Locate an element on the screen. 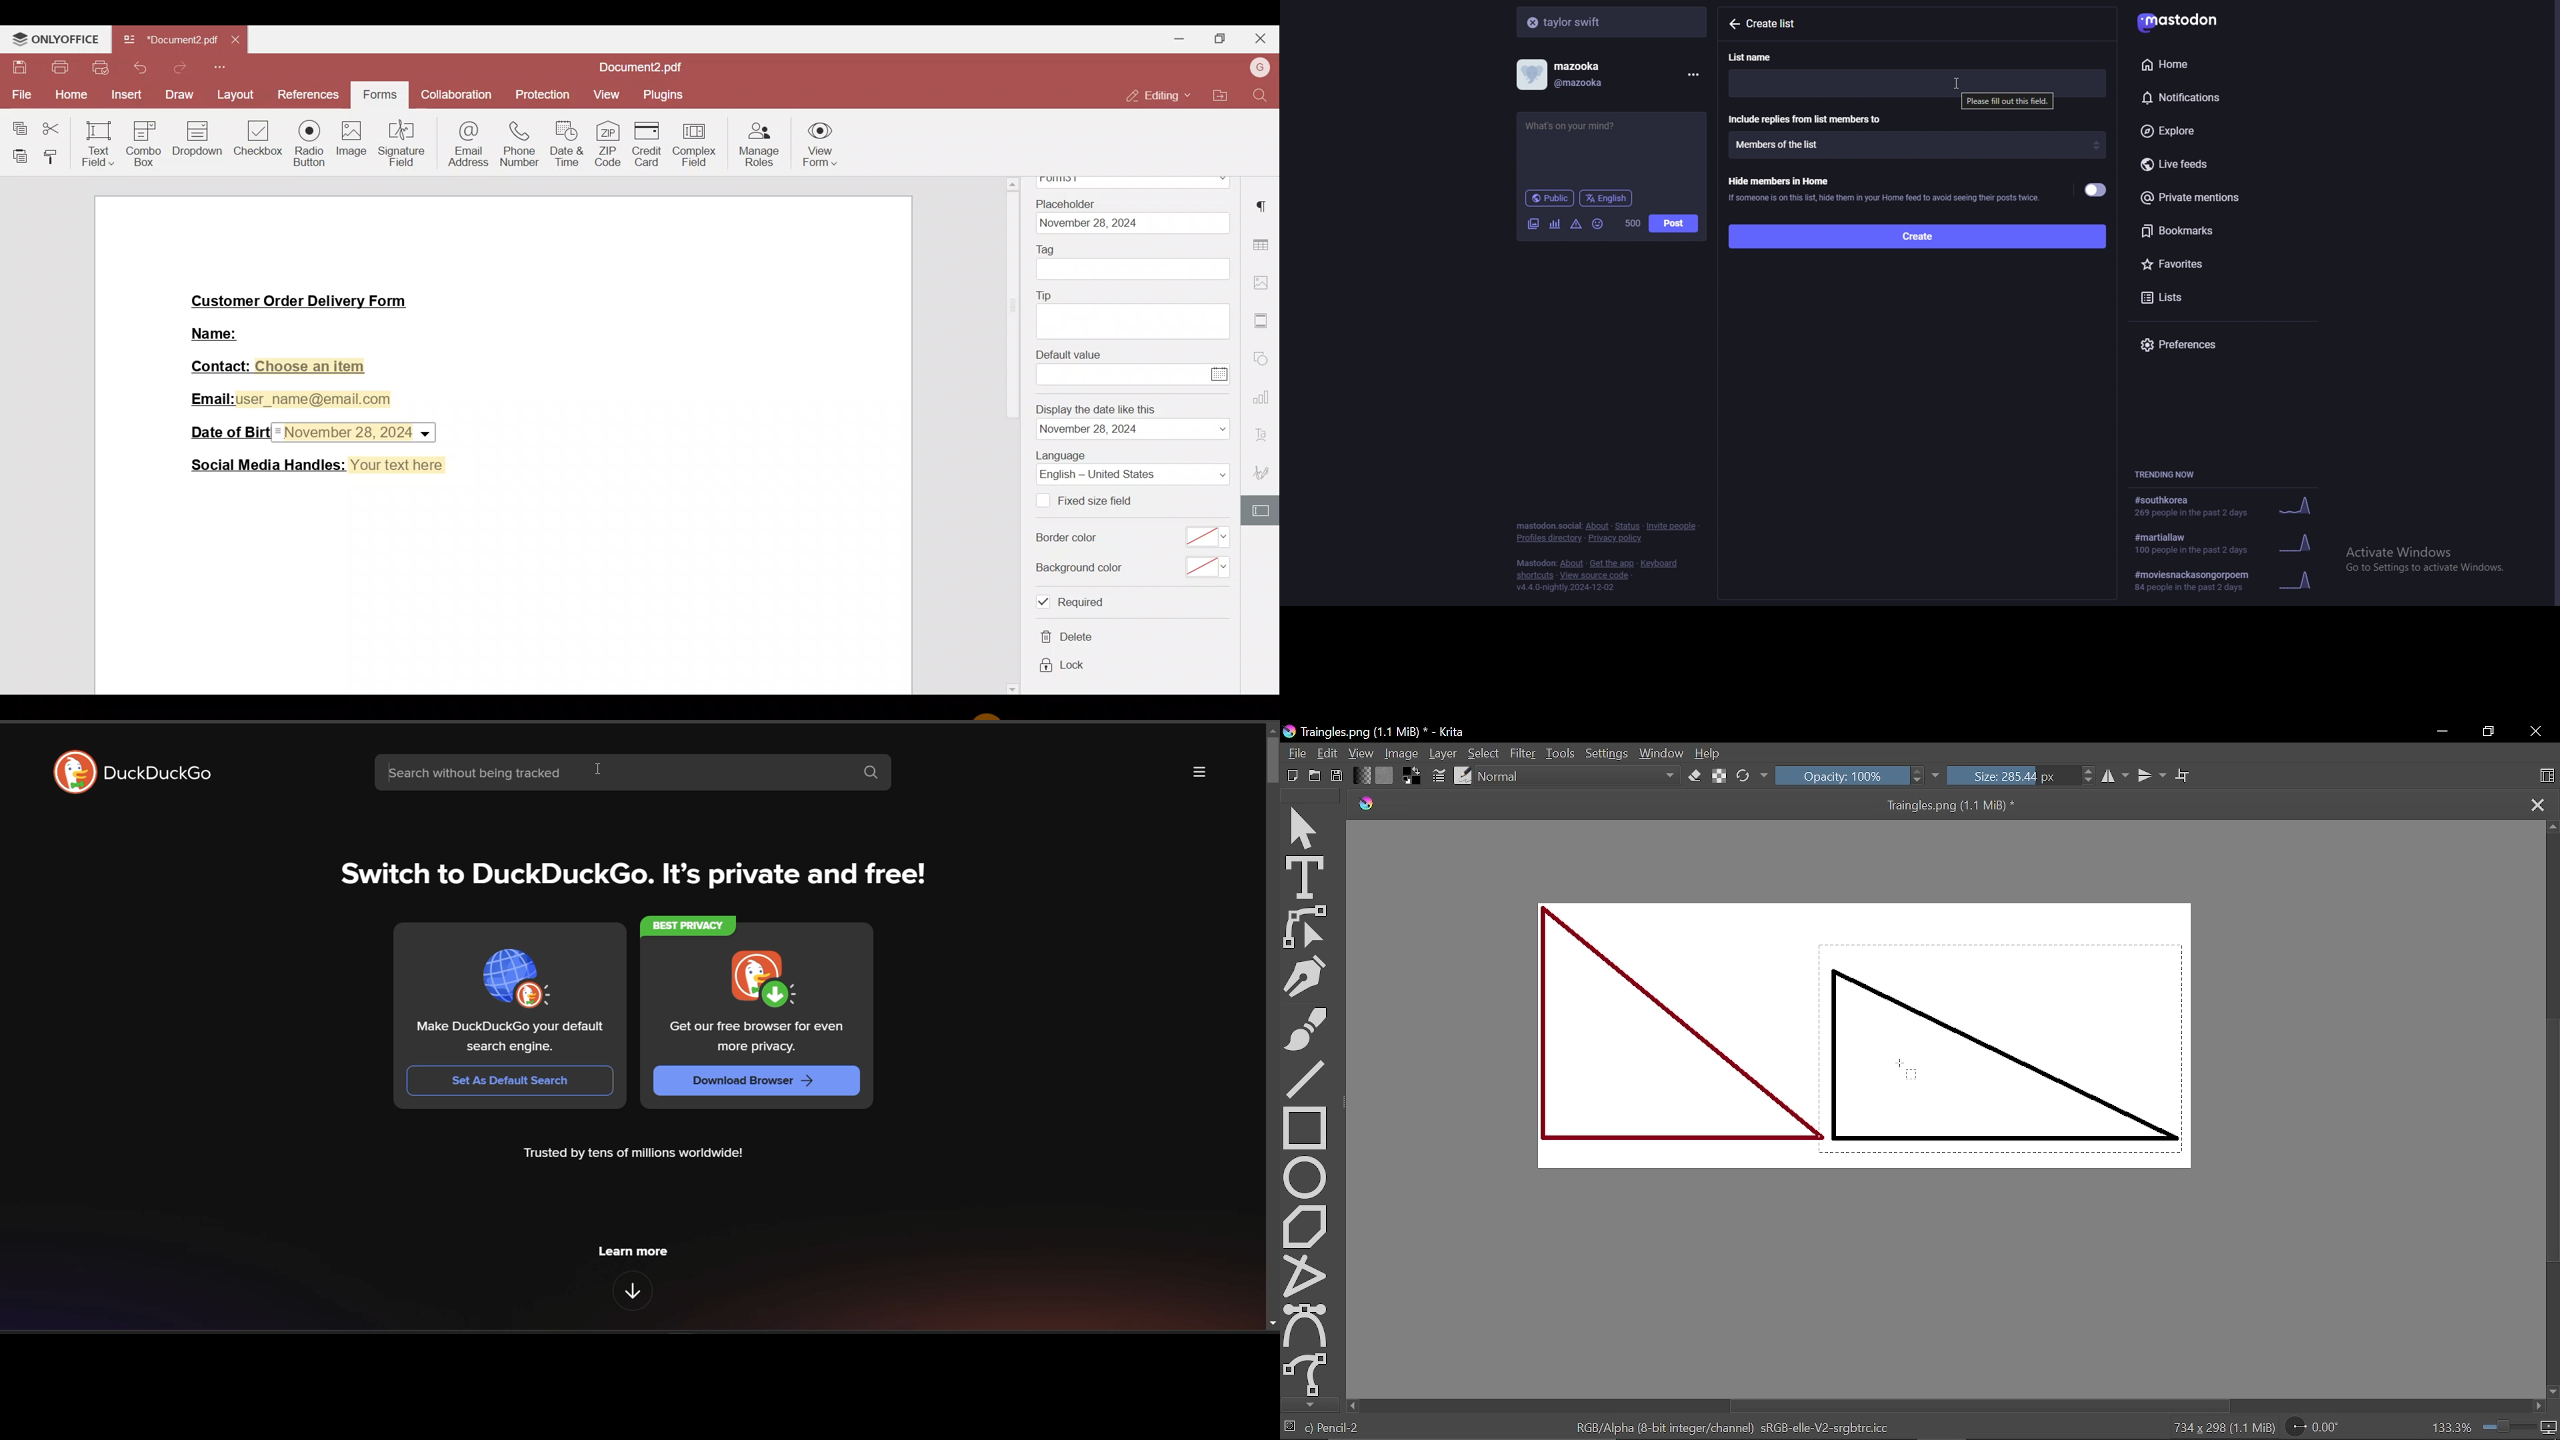 The height and width of the screenshot is (1456, 2576). Polygon tool is located at coordinates (1306, 1226).